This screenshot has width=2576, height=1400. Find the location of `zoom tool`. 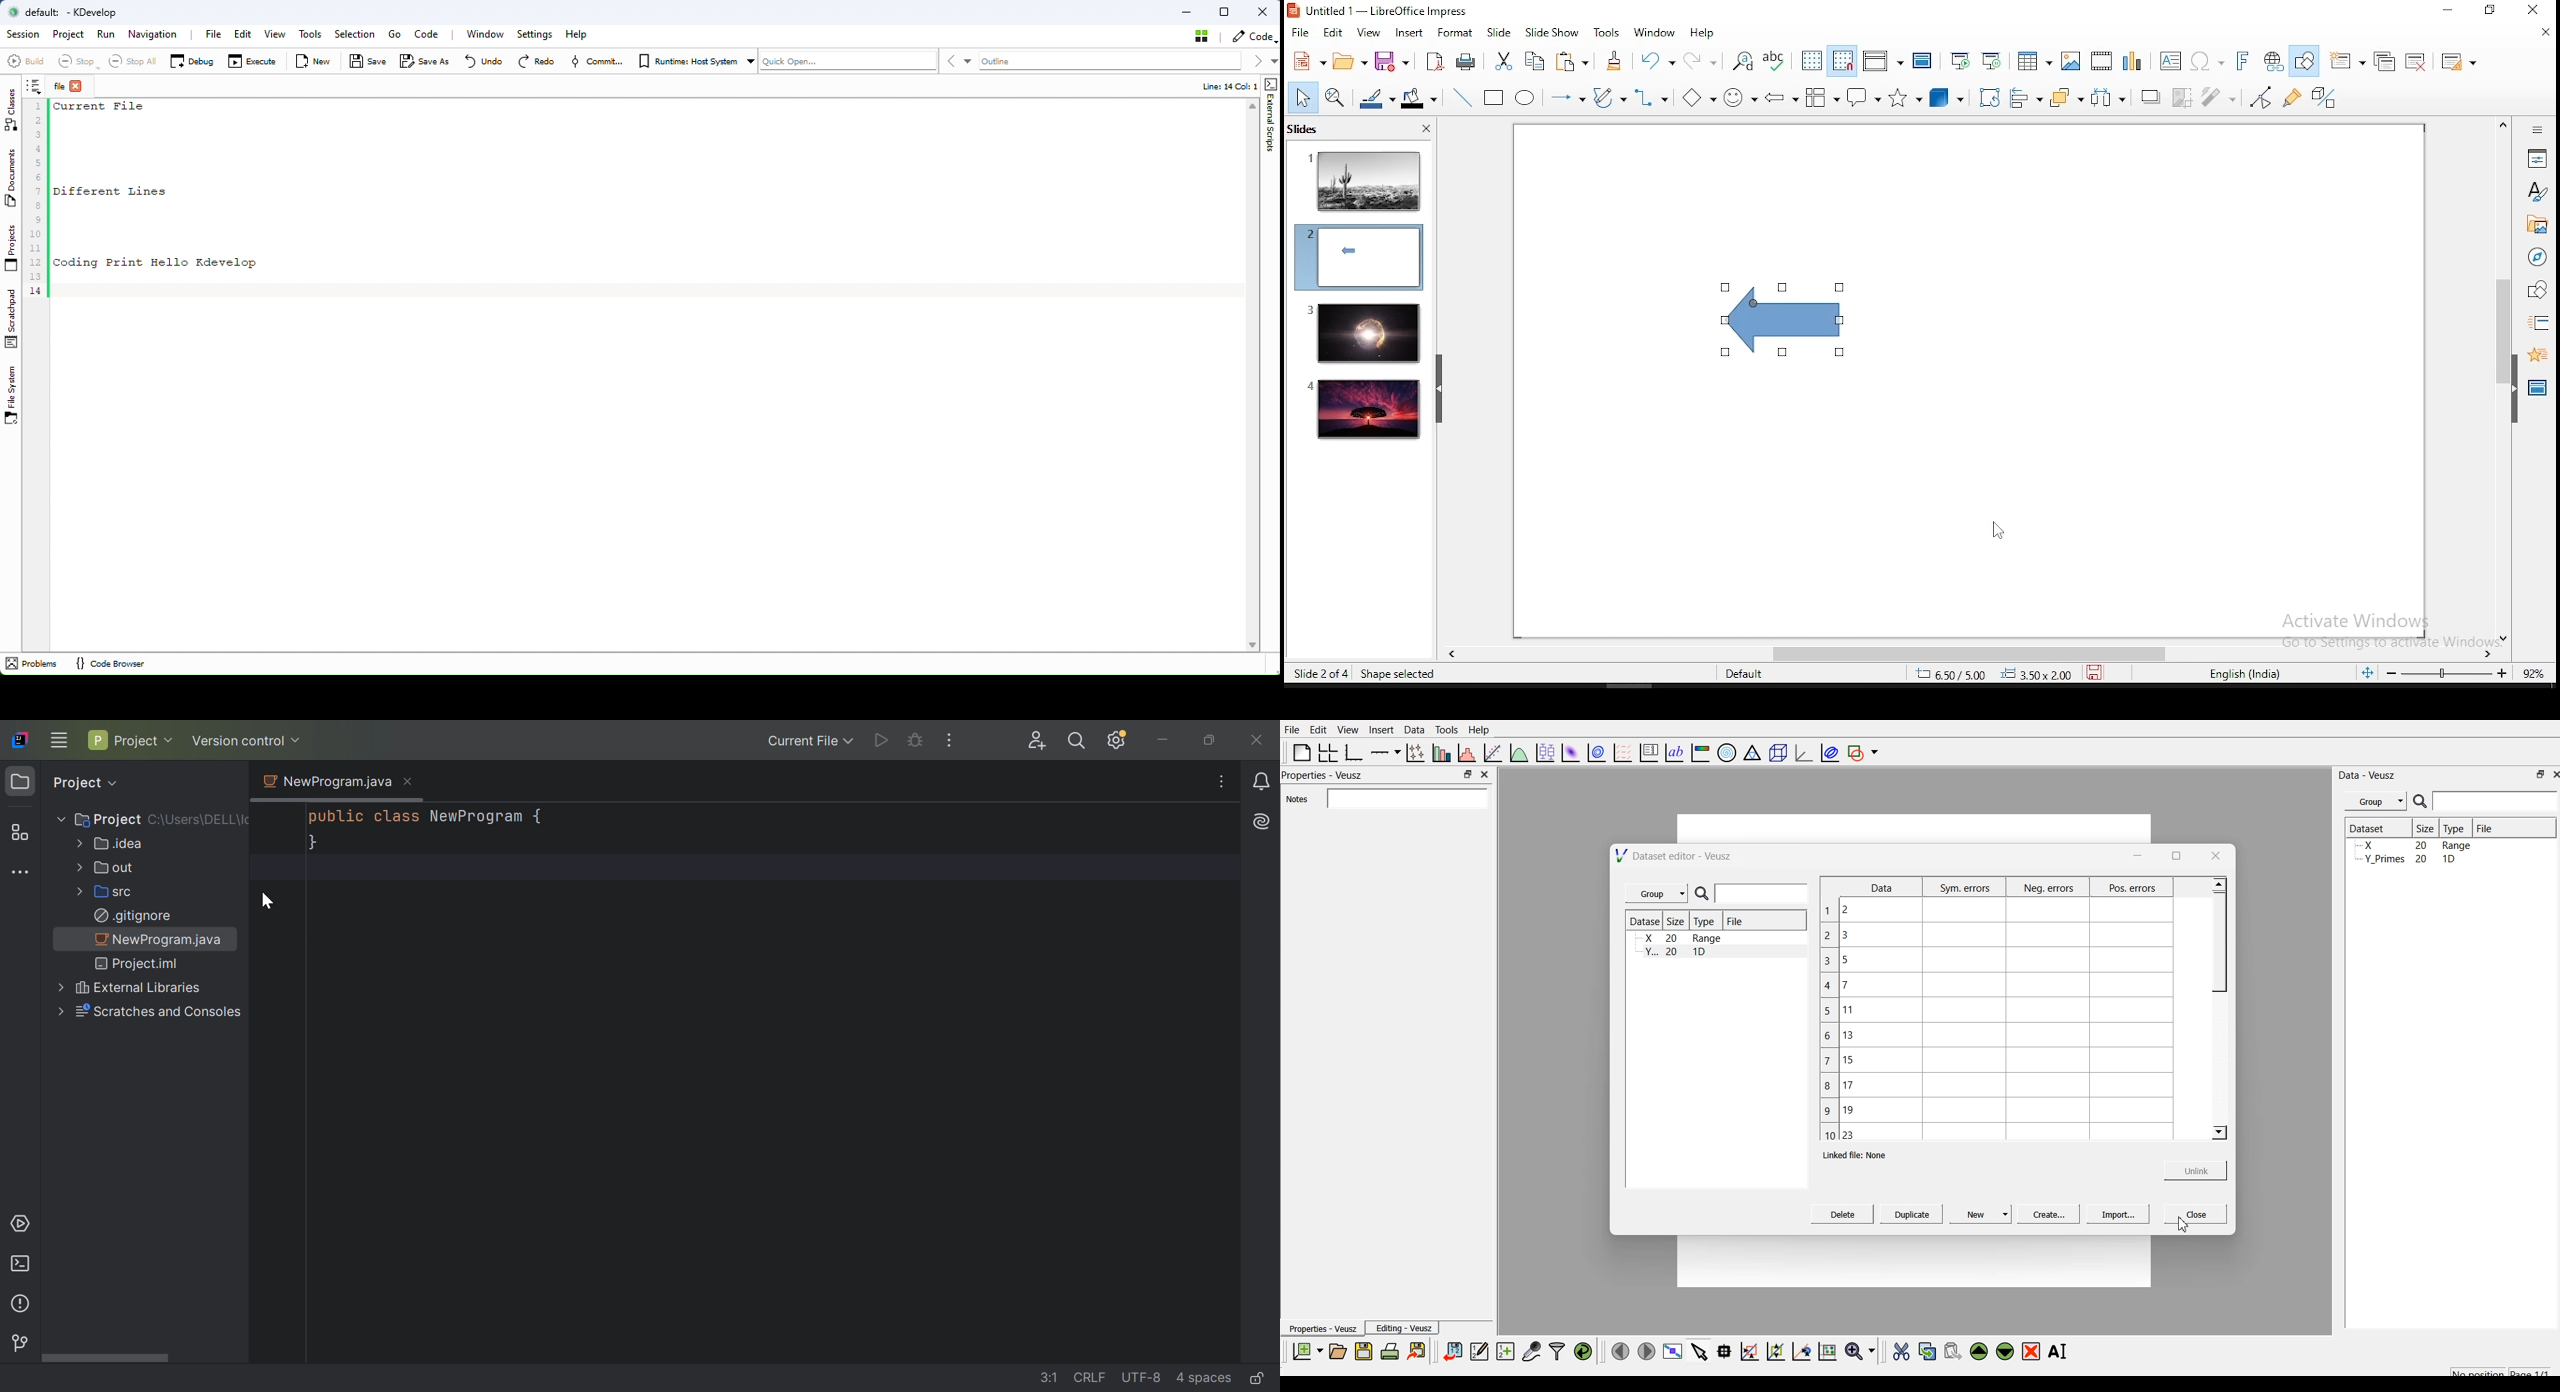

zoom tool is located at coordinates (1335, 99).